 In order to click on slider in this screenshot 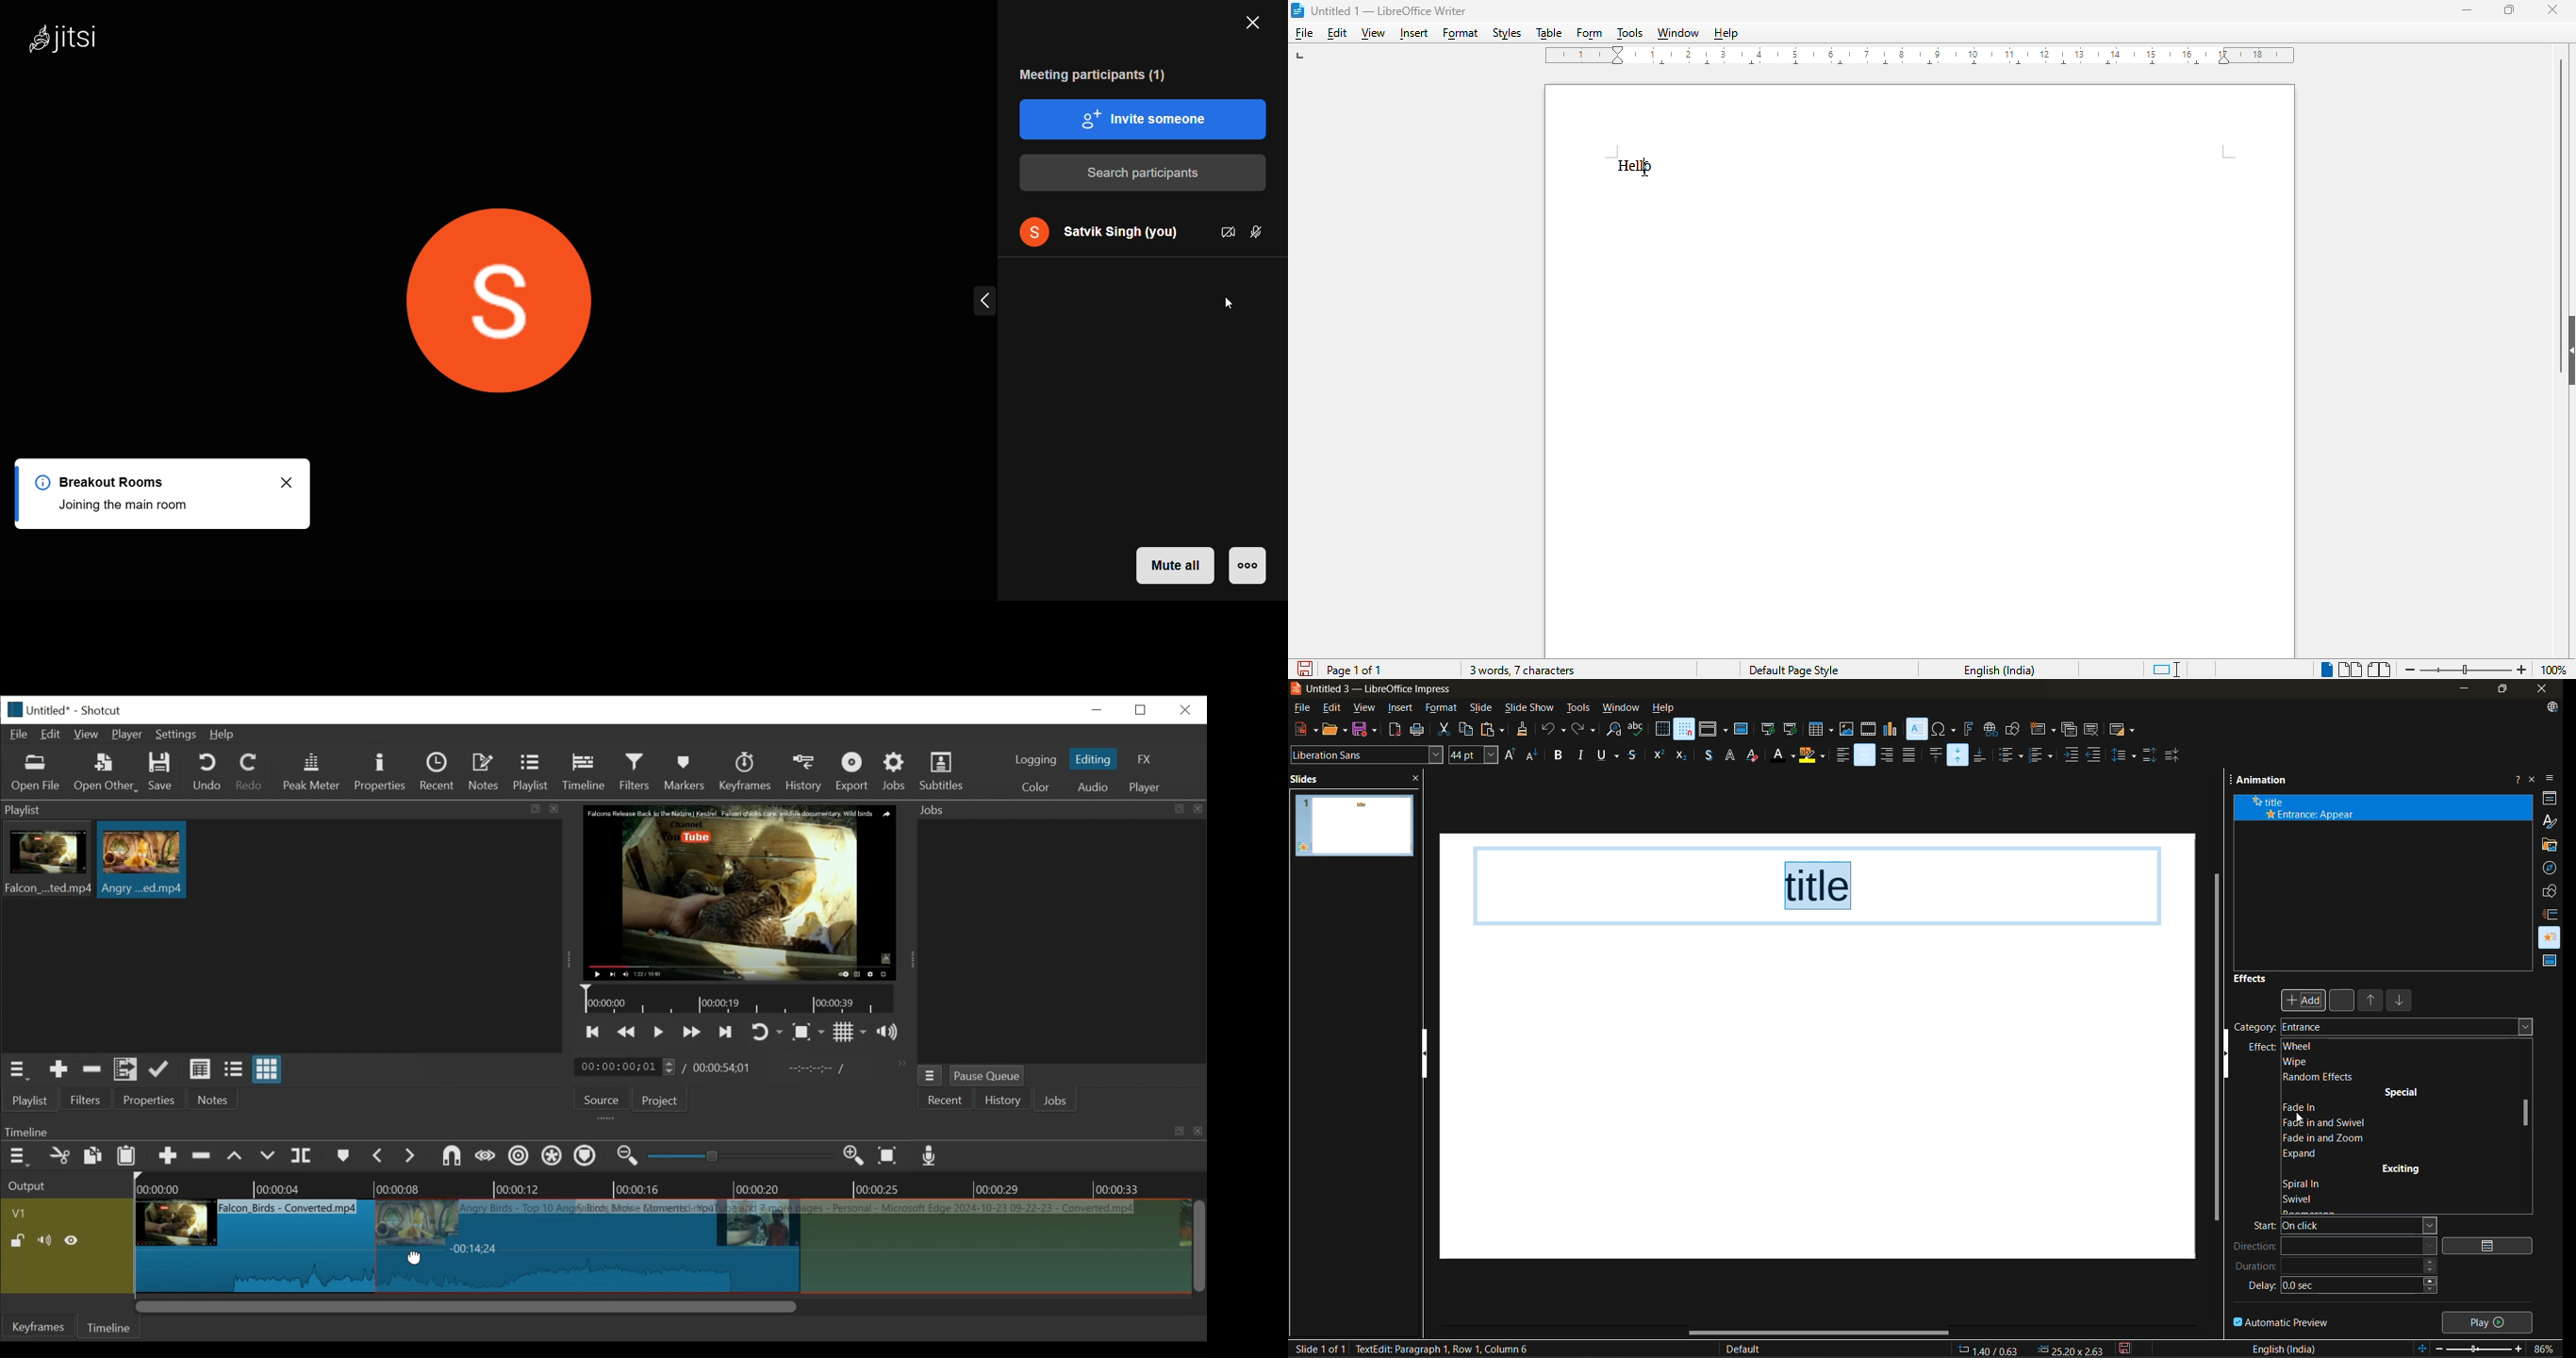, I will do `click(987, 300)`.